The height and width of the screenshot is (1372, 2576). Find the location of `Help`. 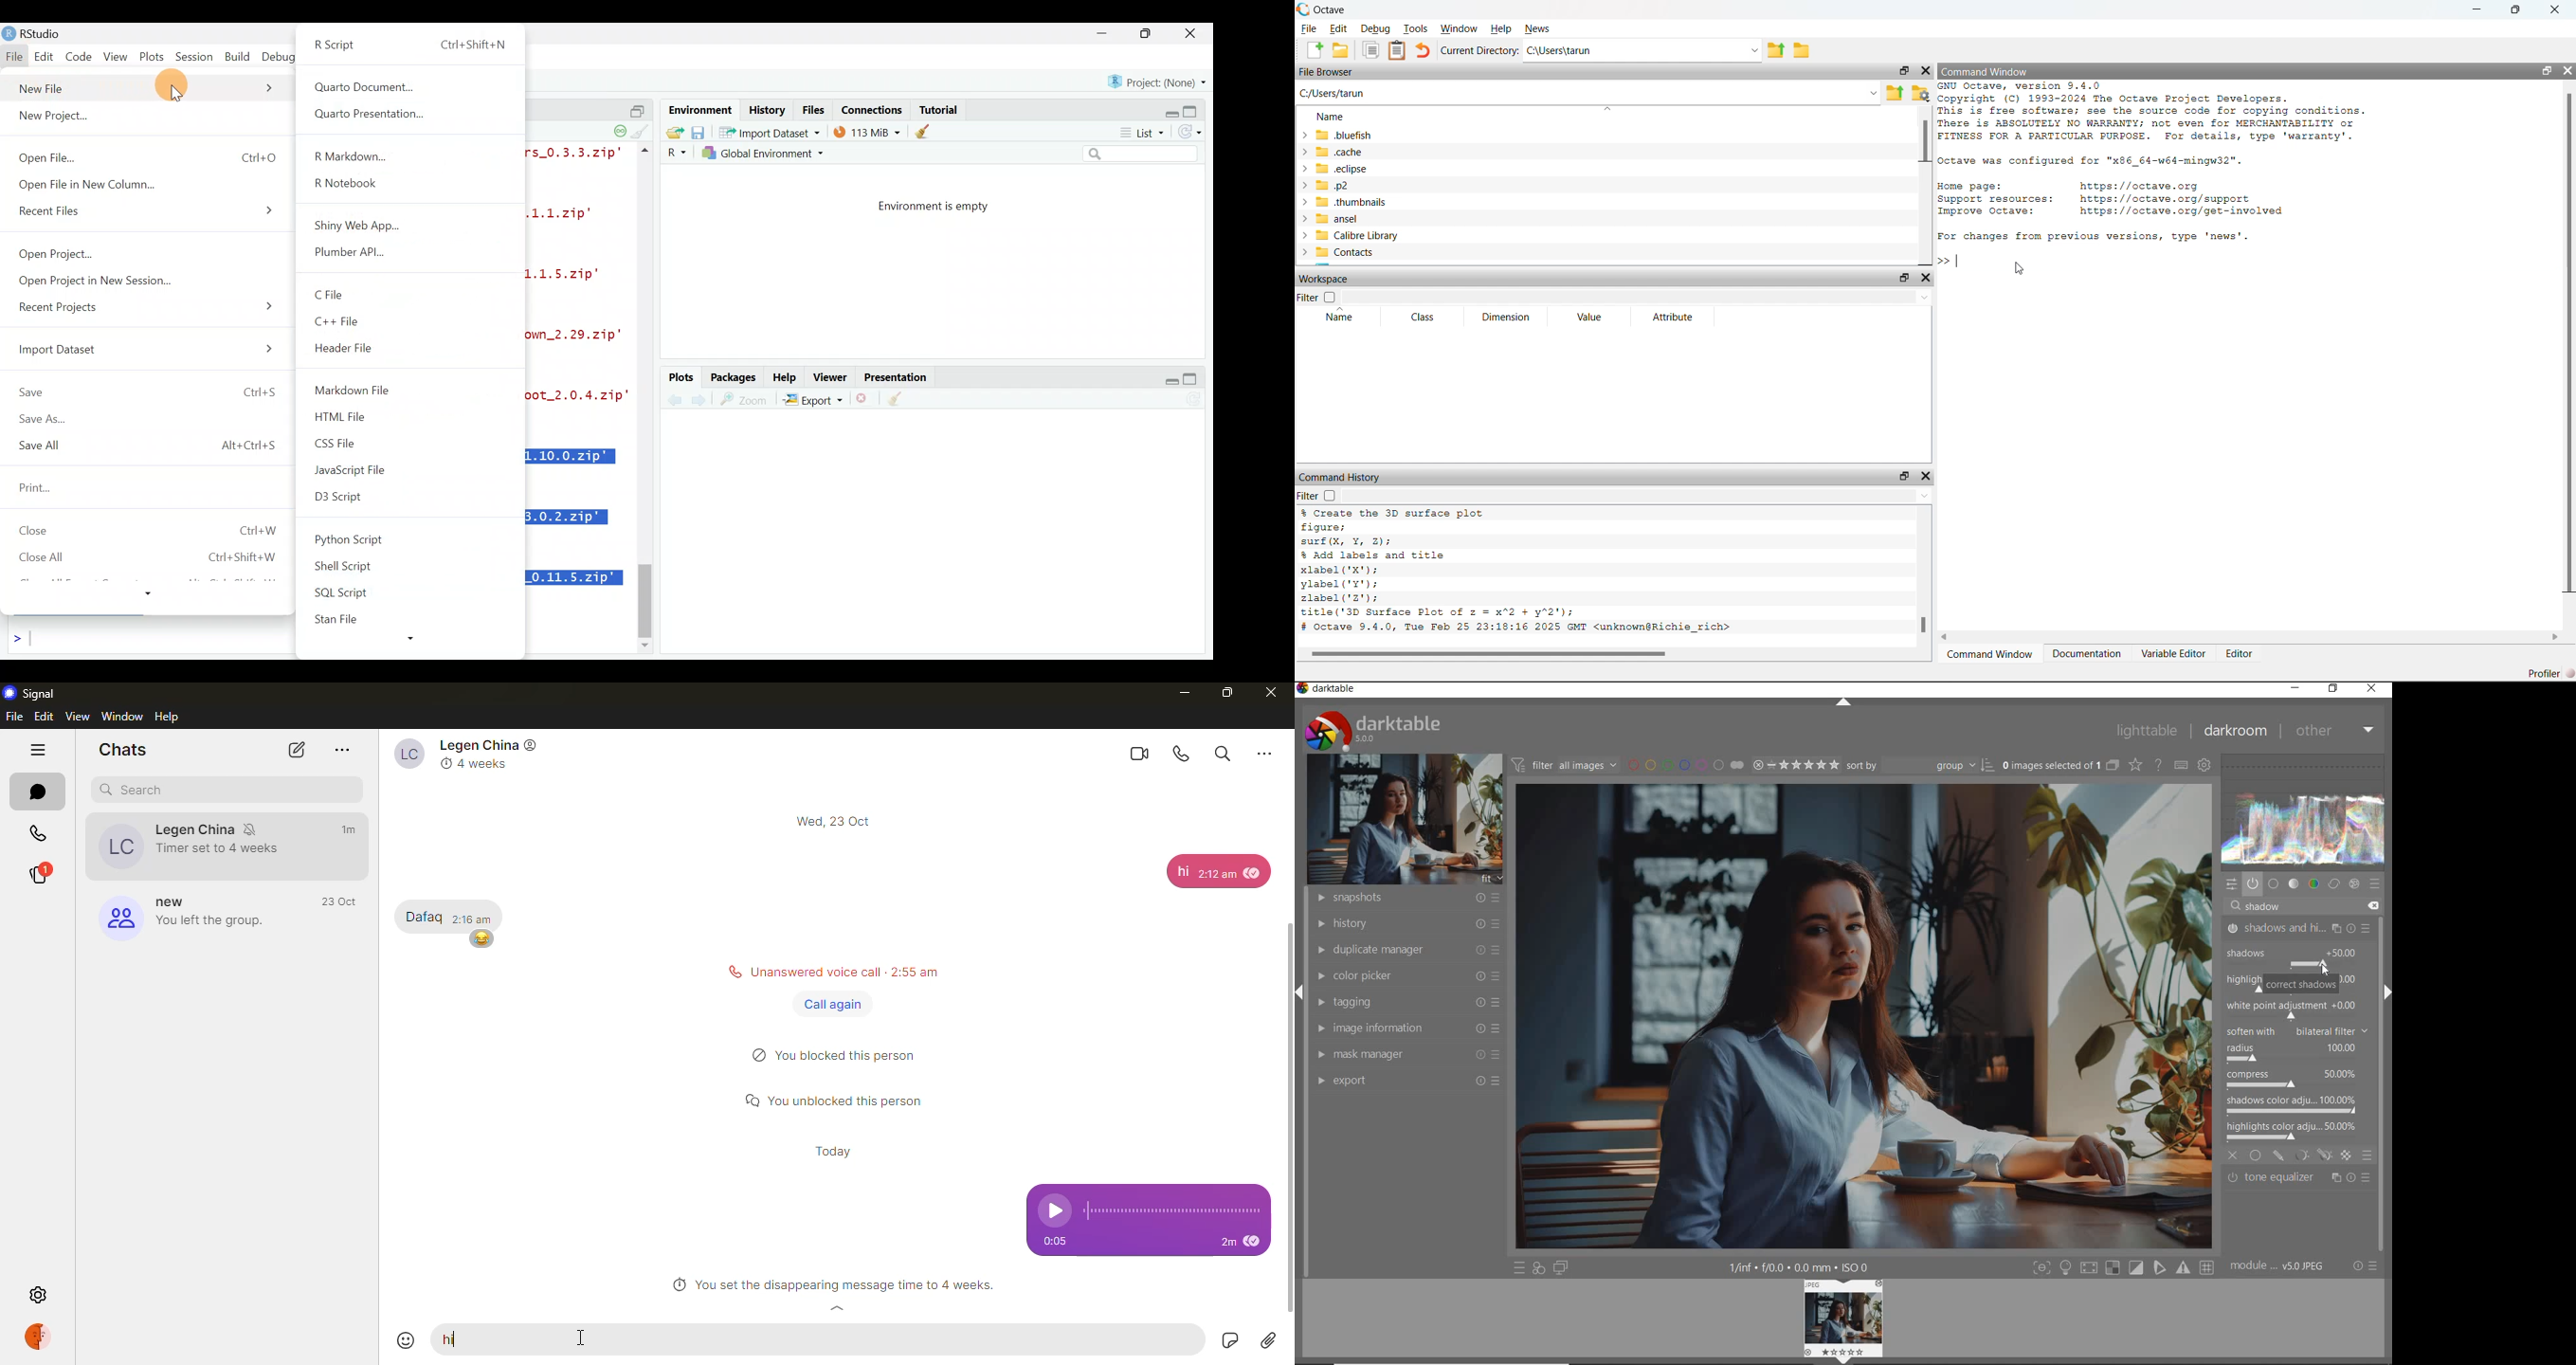

Help is located at coordinates (785, 376).